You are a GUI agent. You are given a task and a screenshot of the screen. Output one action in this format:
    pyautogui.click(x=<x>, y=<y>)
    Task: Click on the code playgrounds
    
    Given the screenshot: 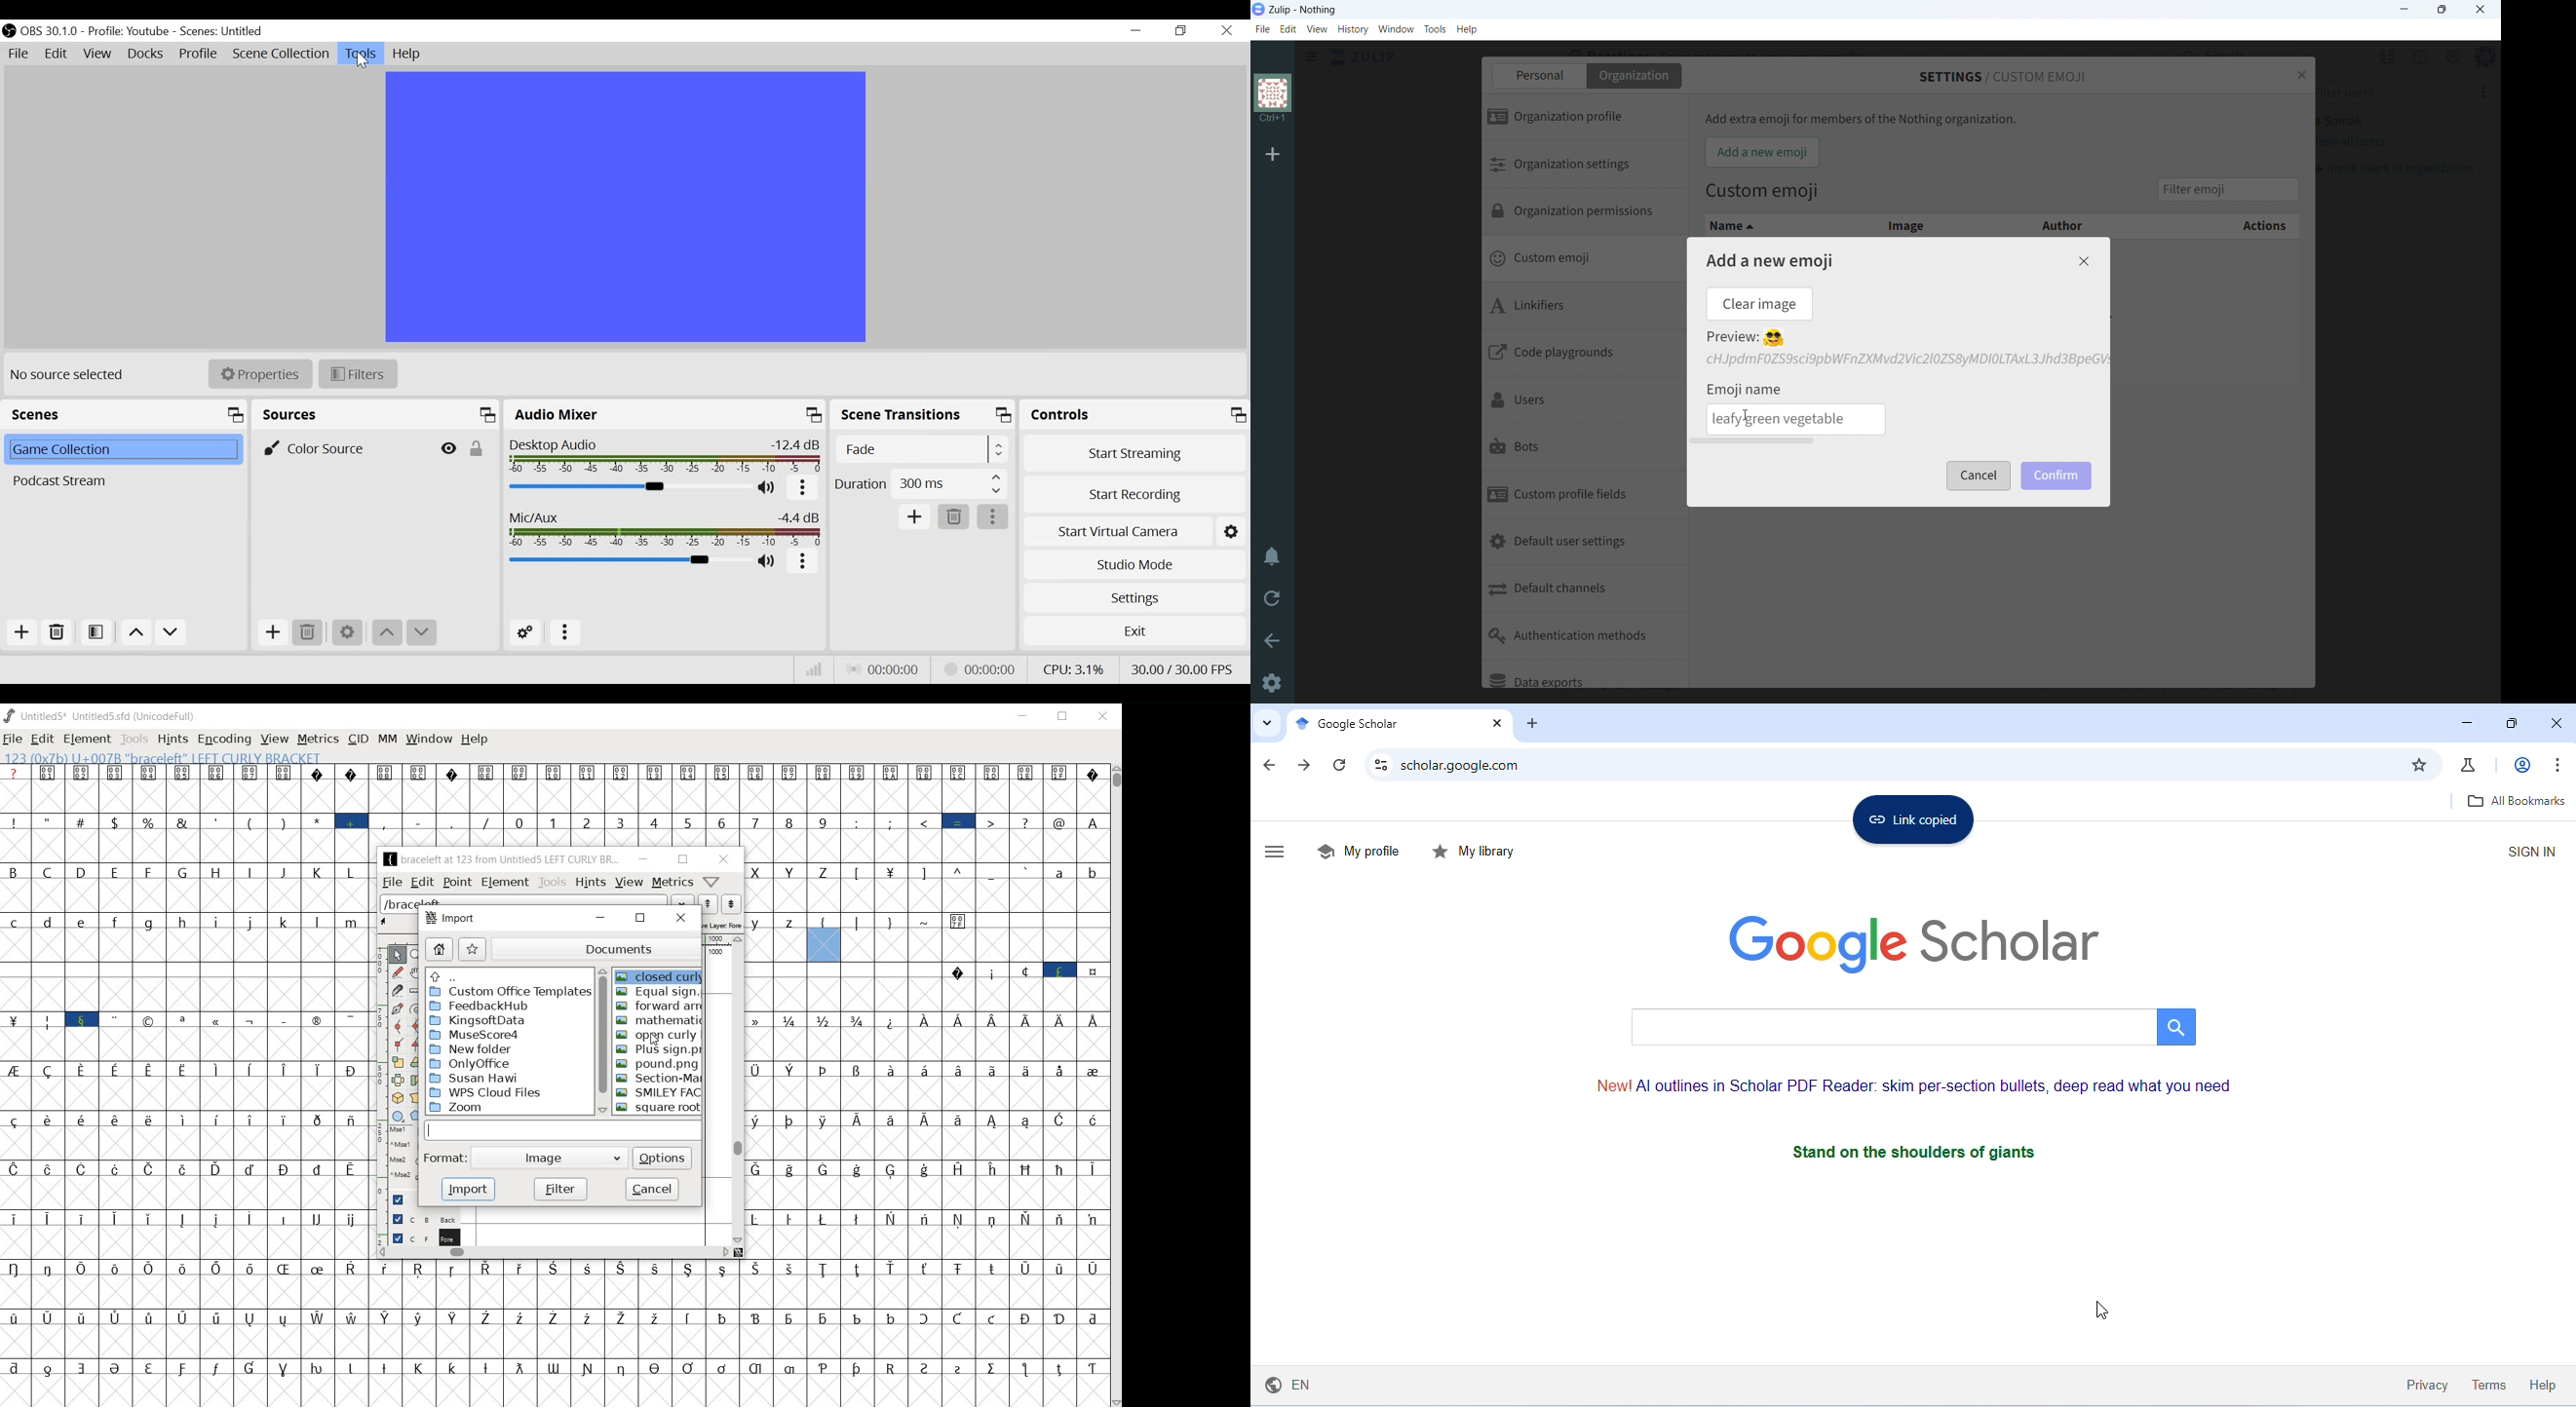 What is the action you would take?
    pyautogui.click(x=1585, y=355)
    